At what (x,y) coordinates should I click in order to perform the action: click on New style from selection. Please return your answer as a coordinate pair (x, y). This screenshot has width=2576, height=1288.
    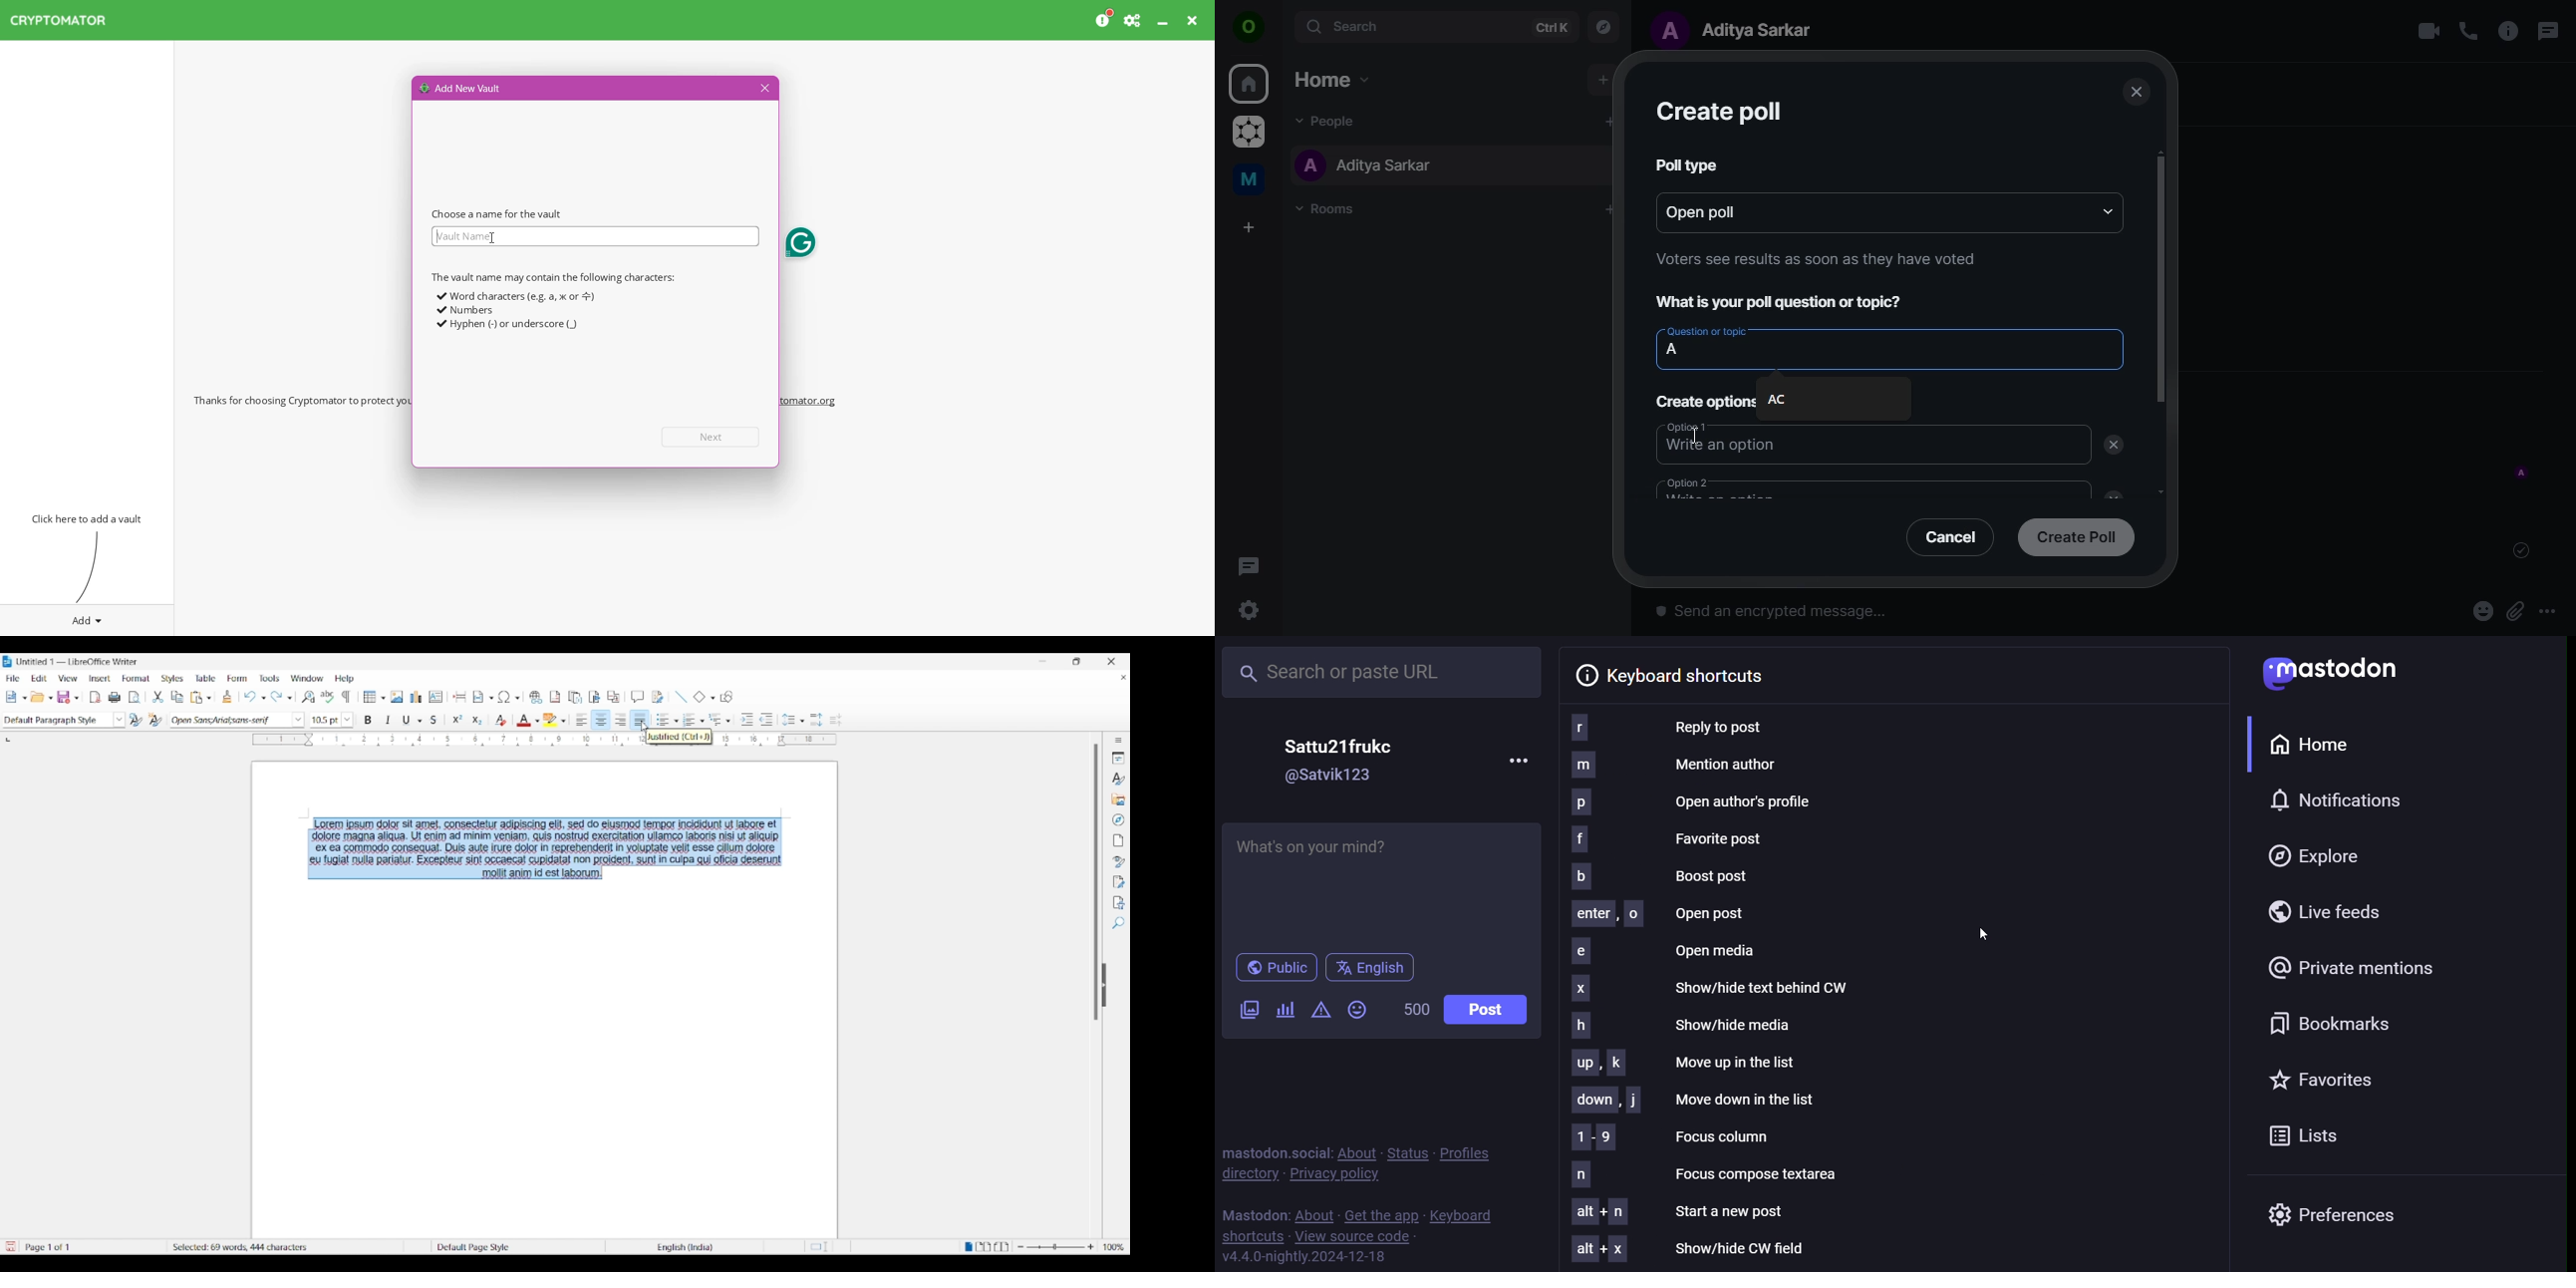
    Looking at the image, I should click on (157, 720).